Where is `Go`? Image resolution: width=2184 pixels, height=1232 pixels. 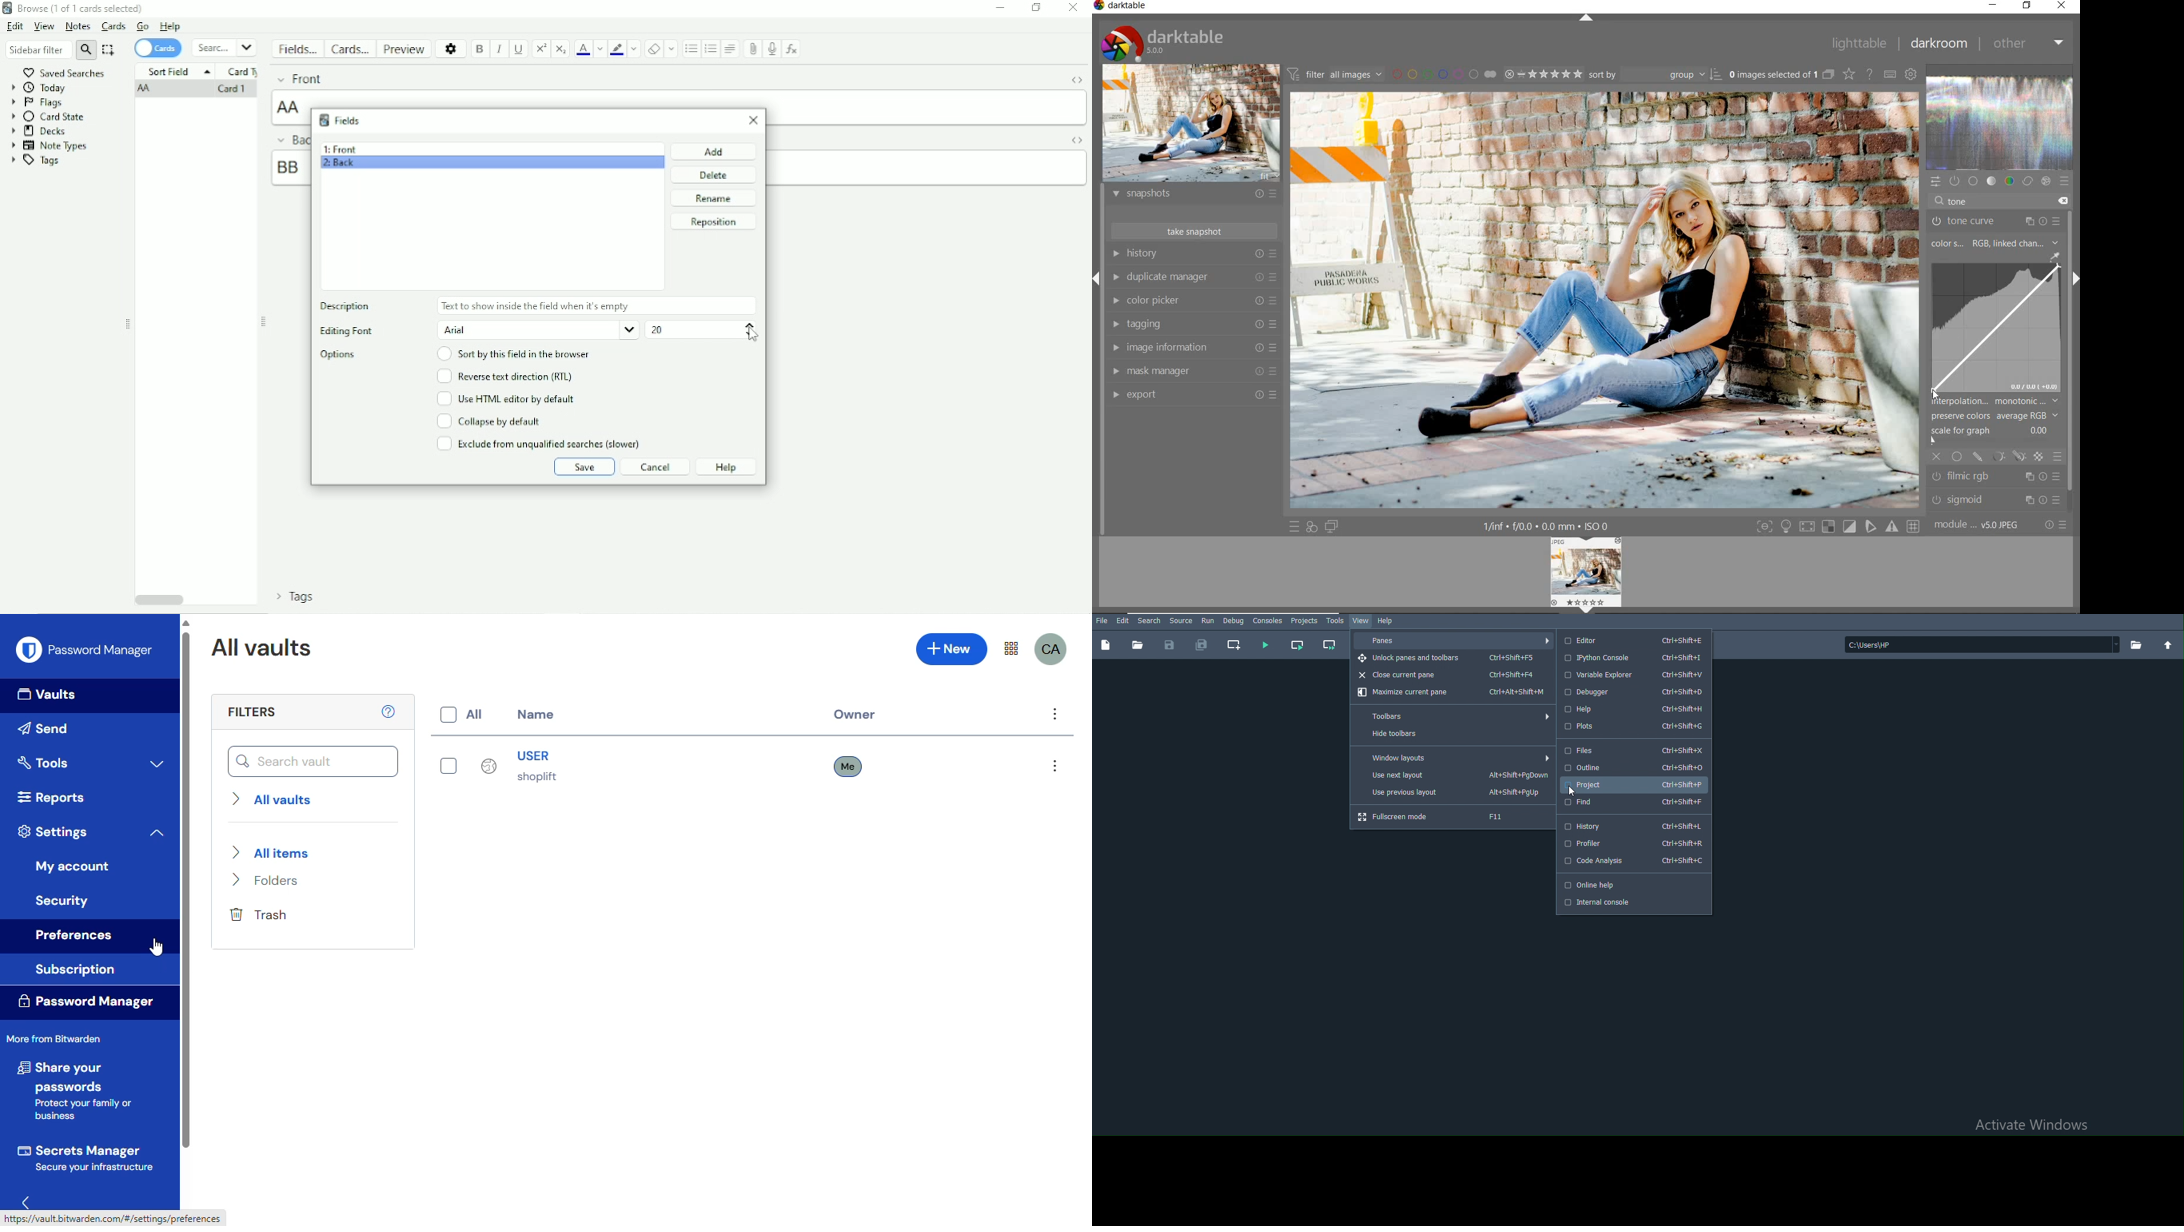
Go is located at coordinates (143, 26).